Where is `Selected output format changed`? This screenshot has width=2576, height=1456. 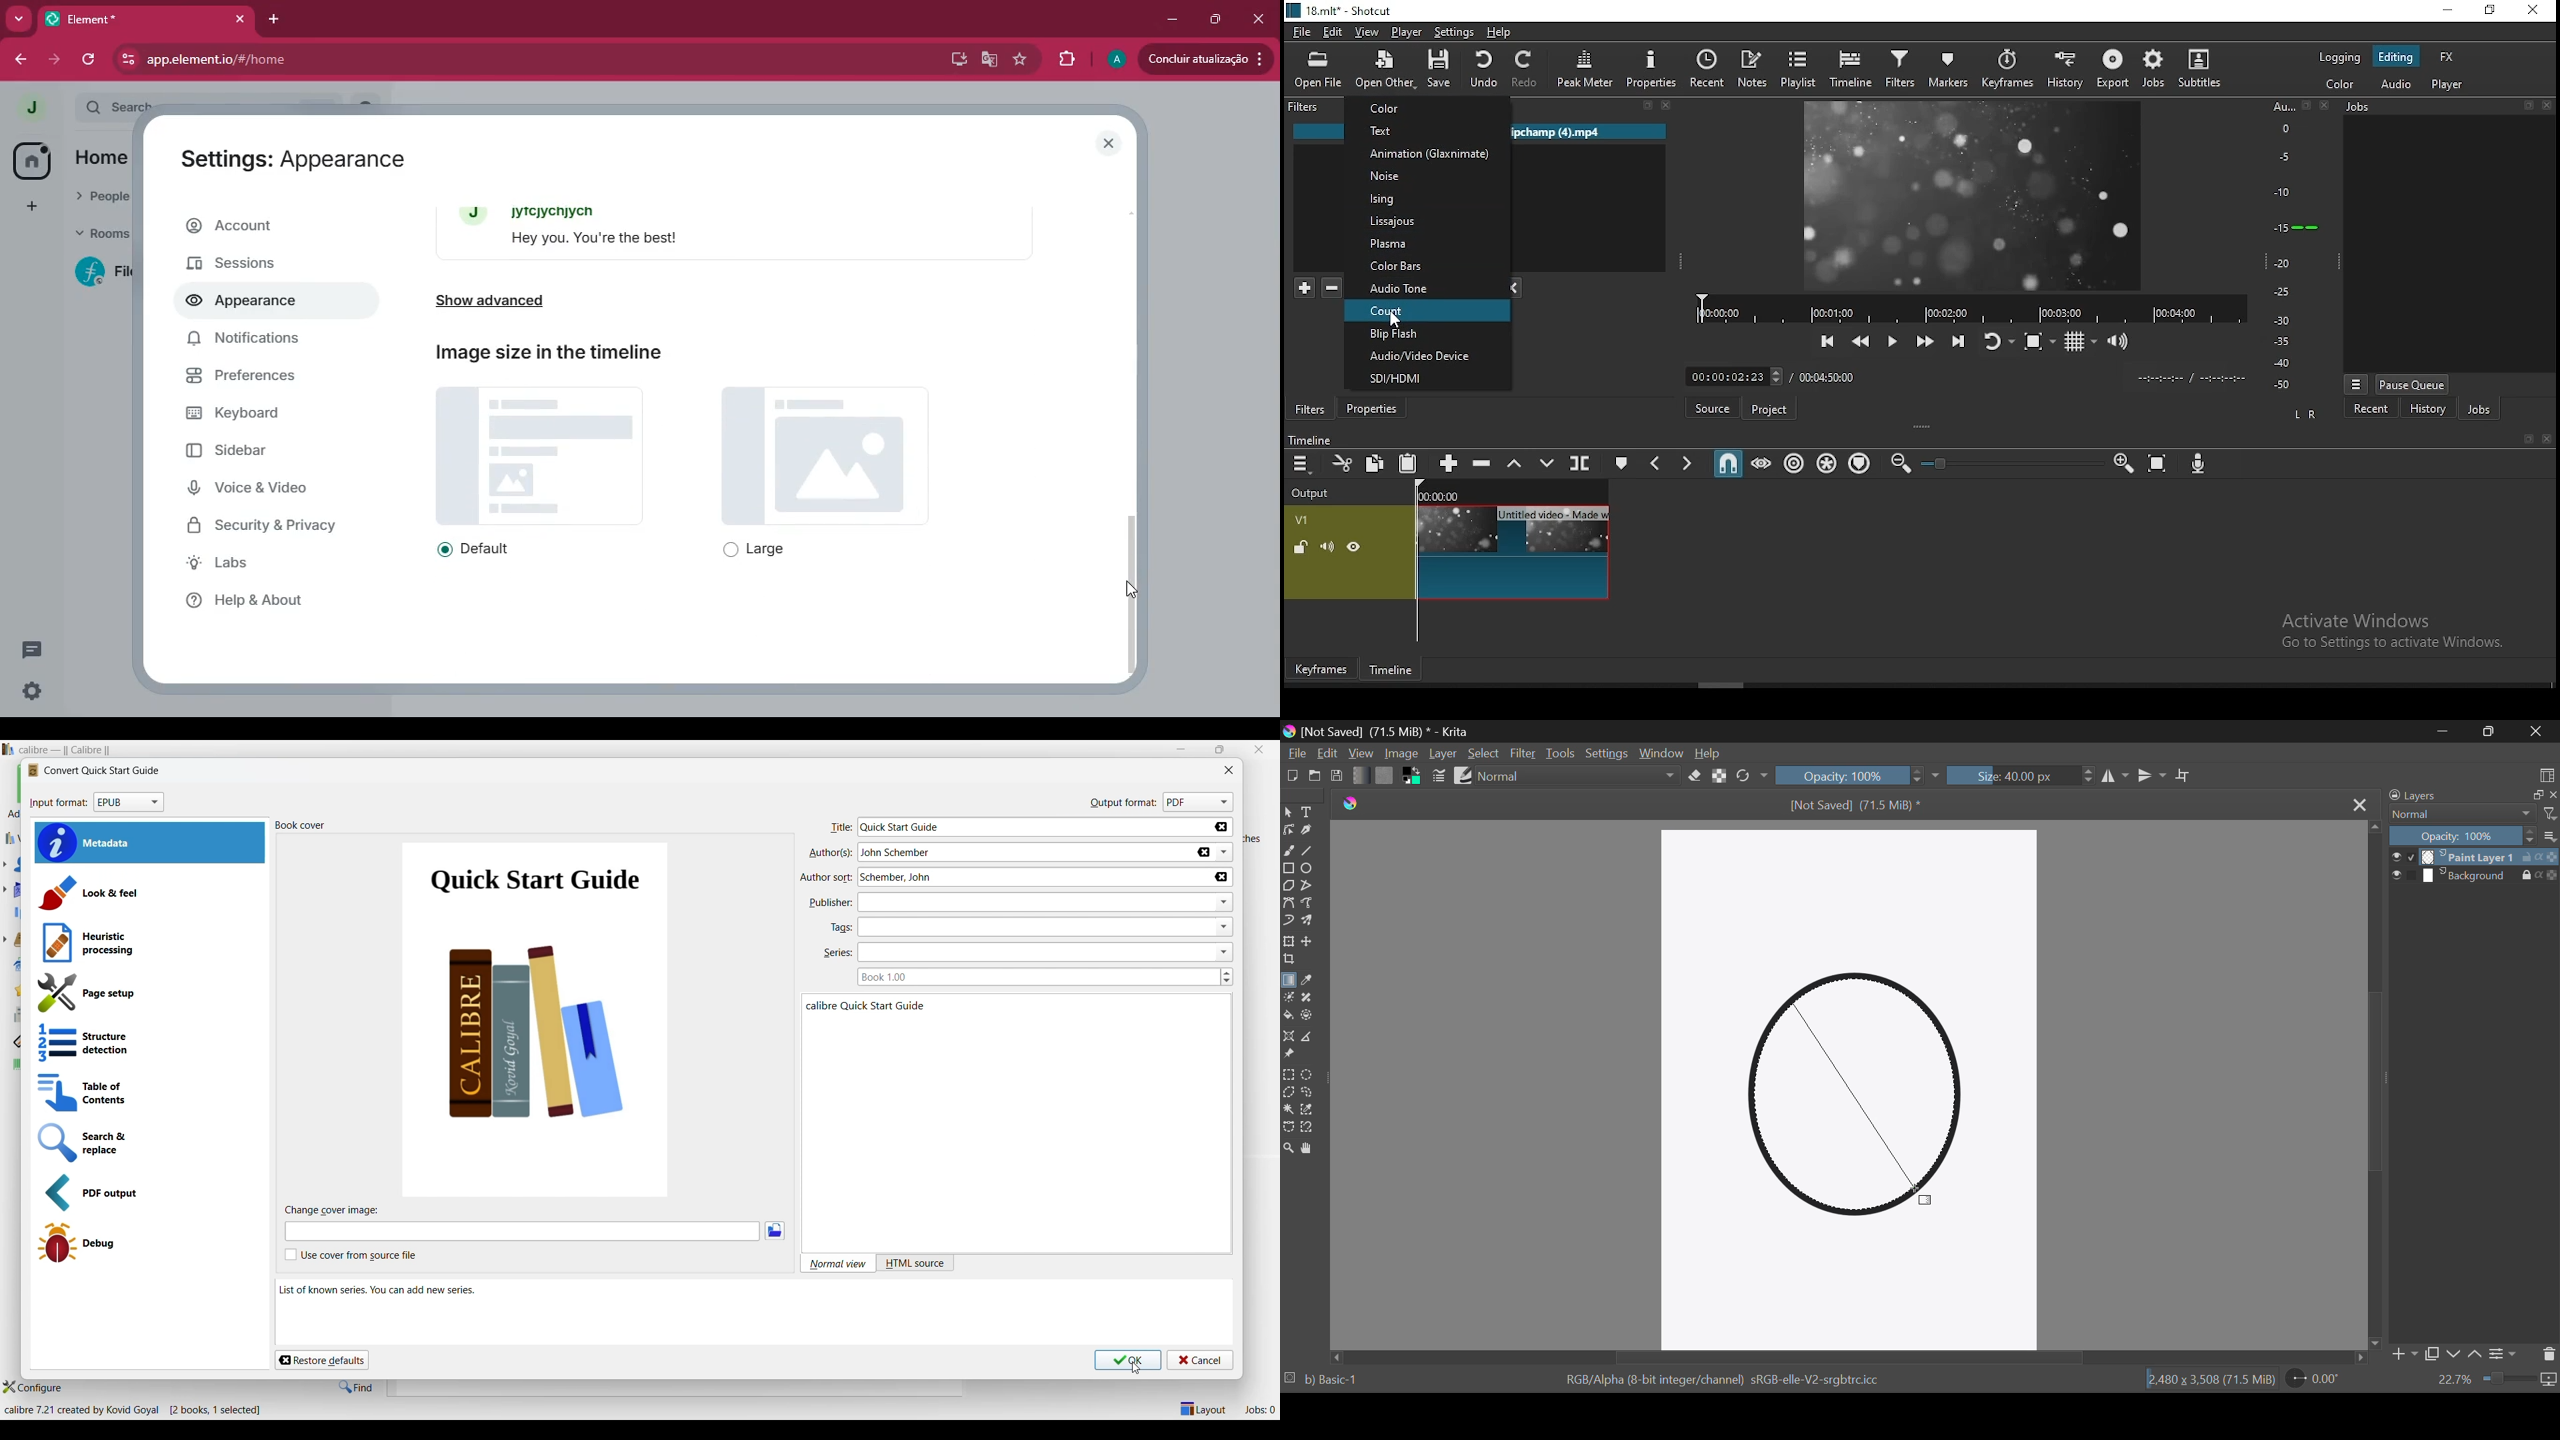 Selected output format changed is located at coordinates (1200, 803).